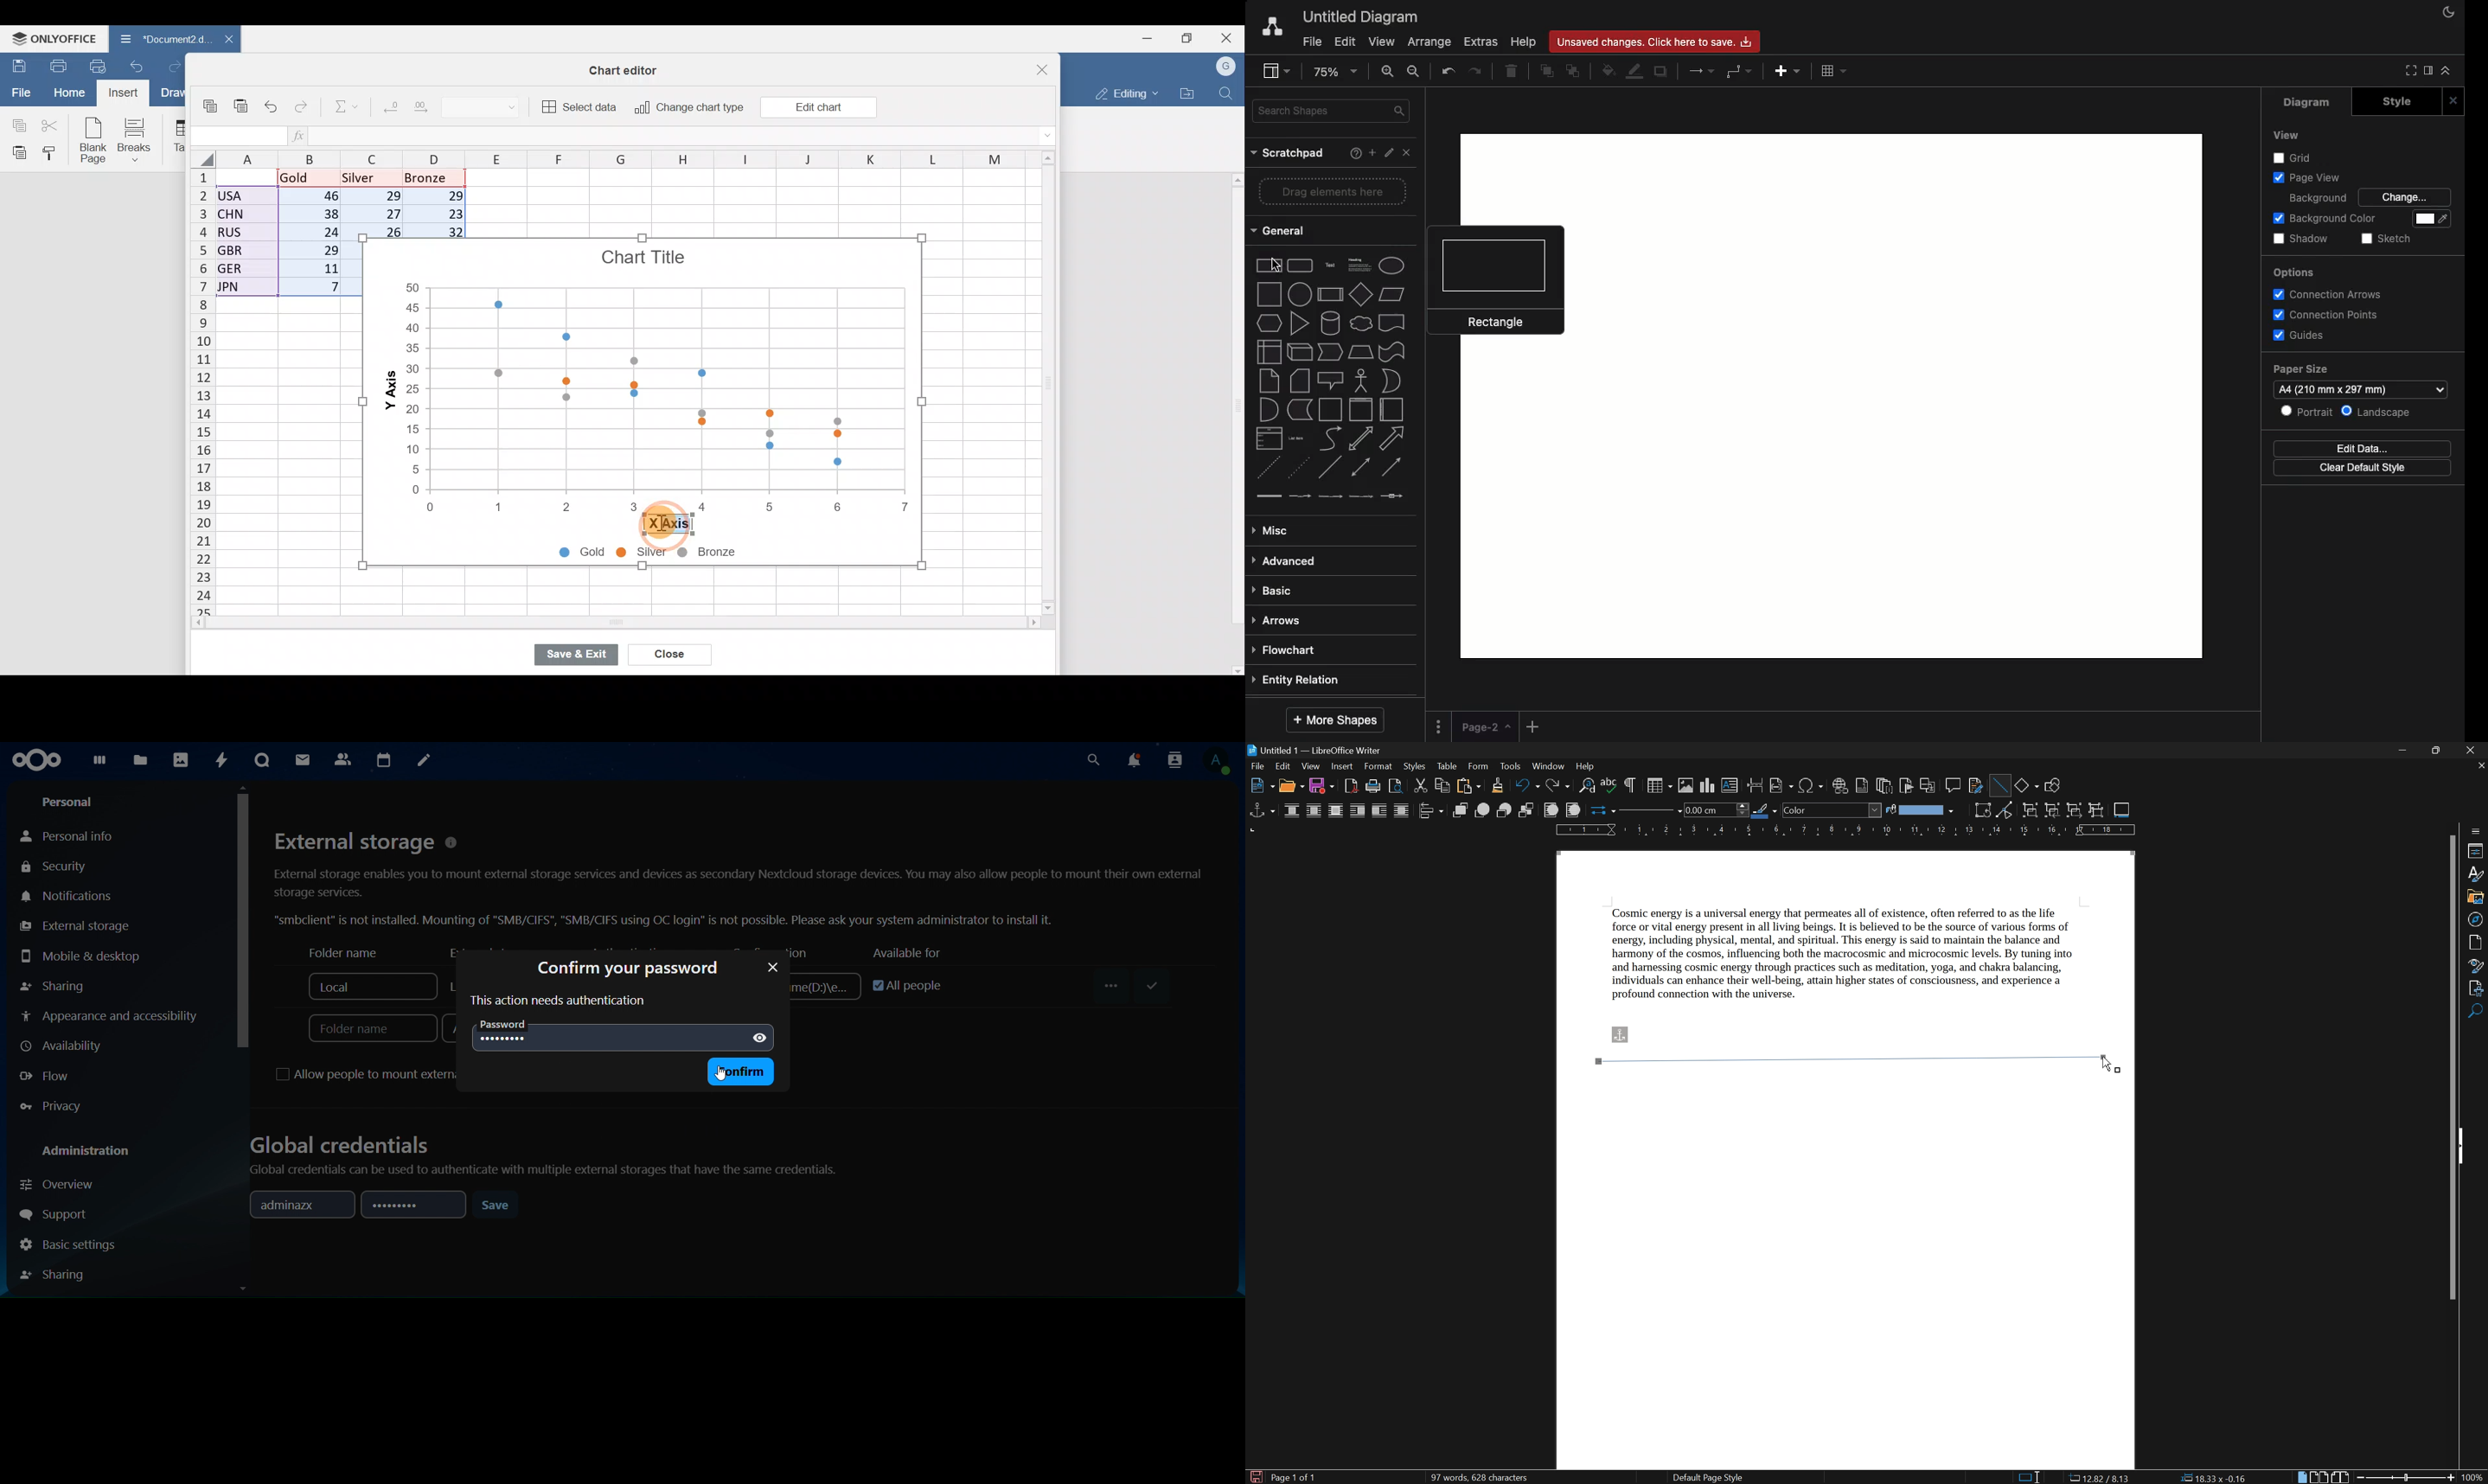 This screenshot has width=2492, height=1484. What do you see at coordinates (2156, 396) in the screenshot?
I see `Canvas` at bounding box center [2156, 396].